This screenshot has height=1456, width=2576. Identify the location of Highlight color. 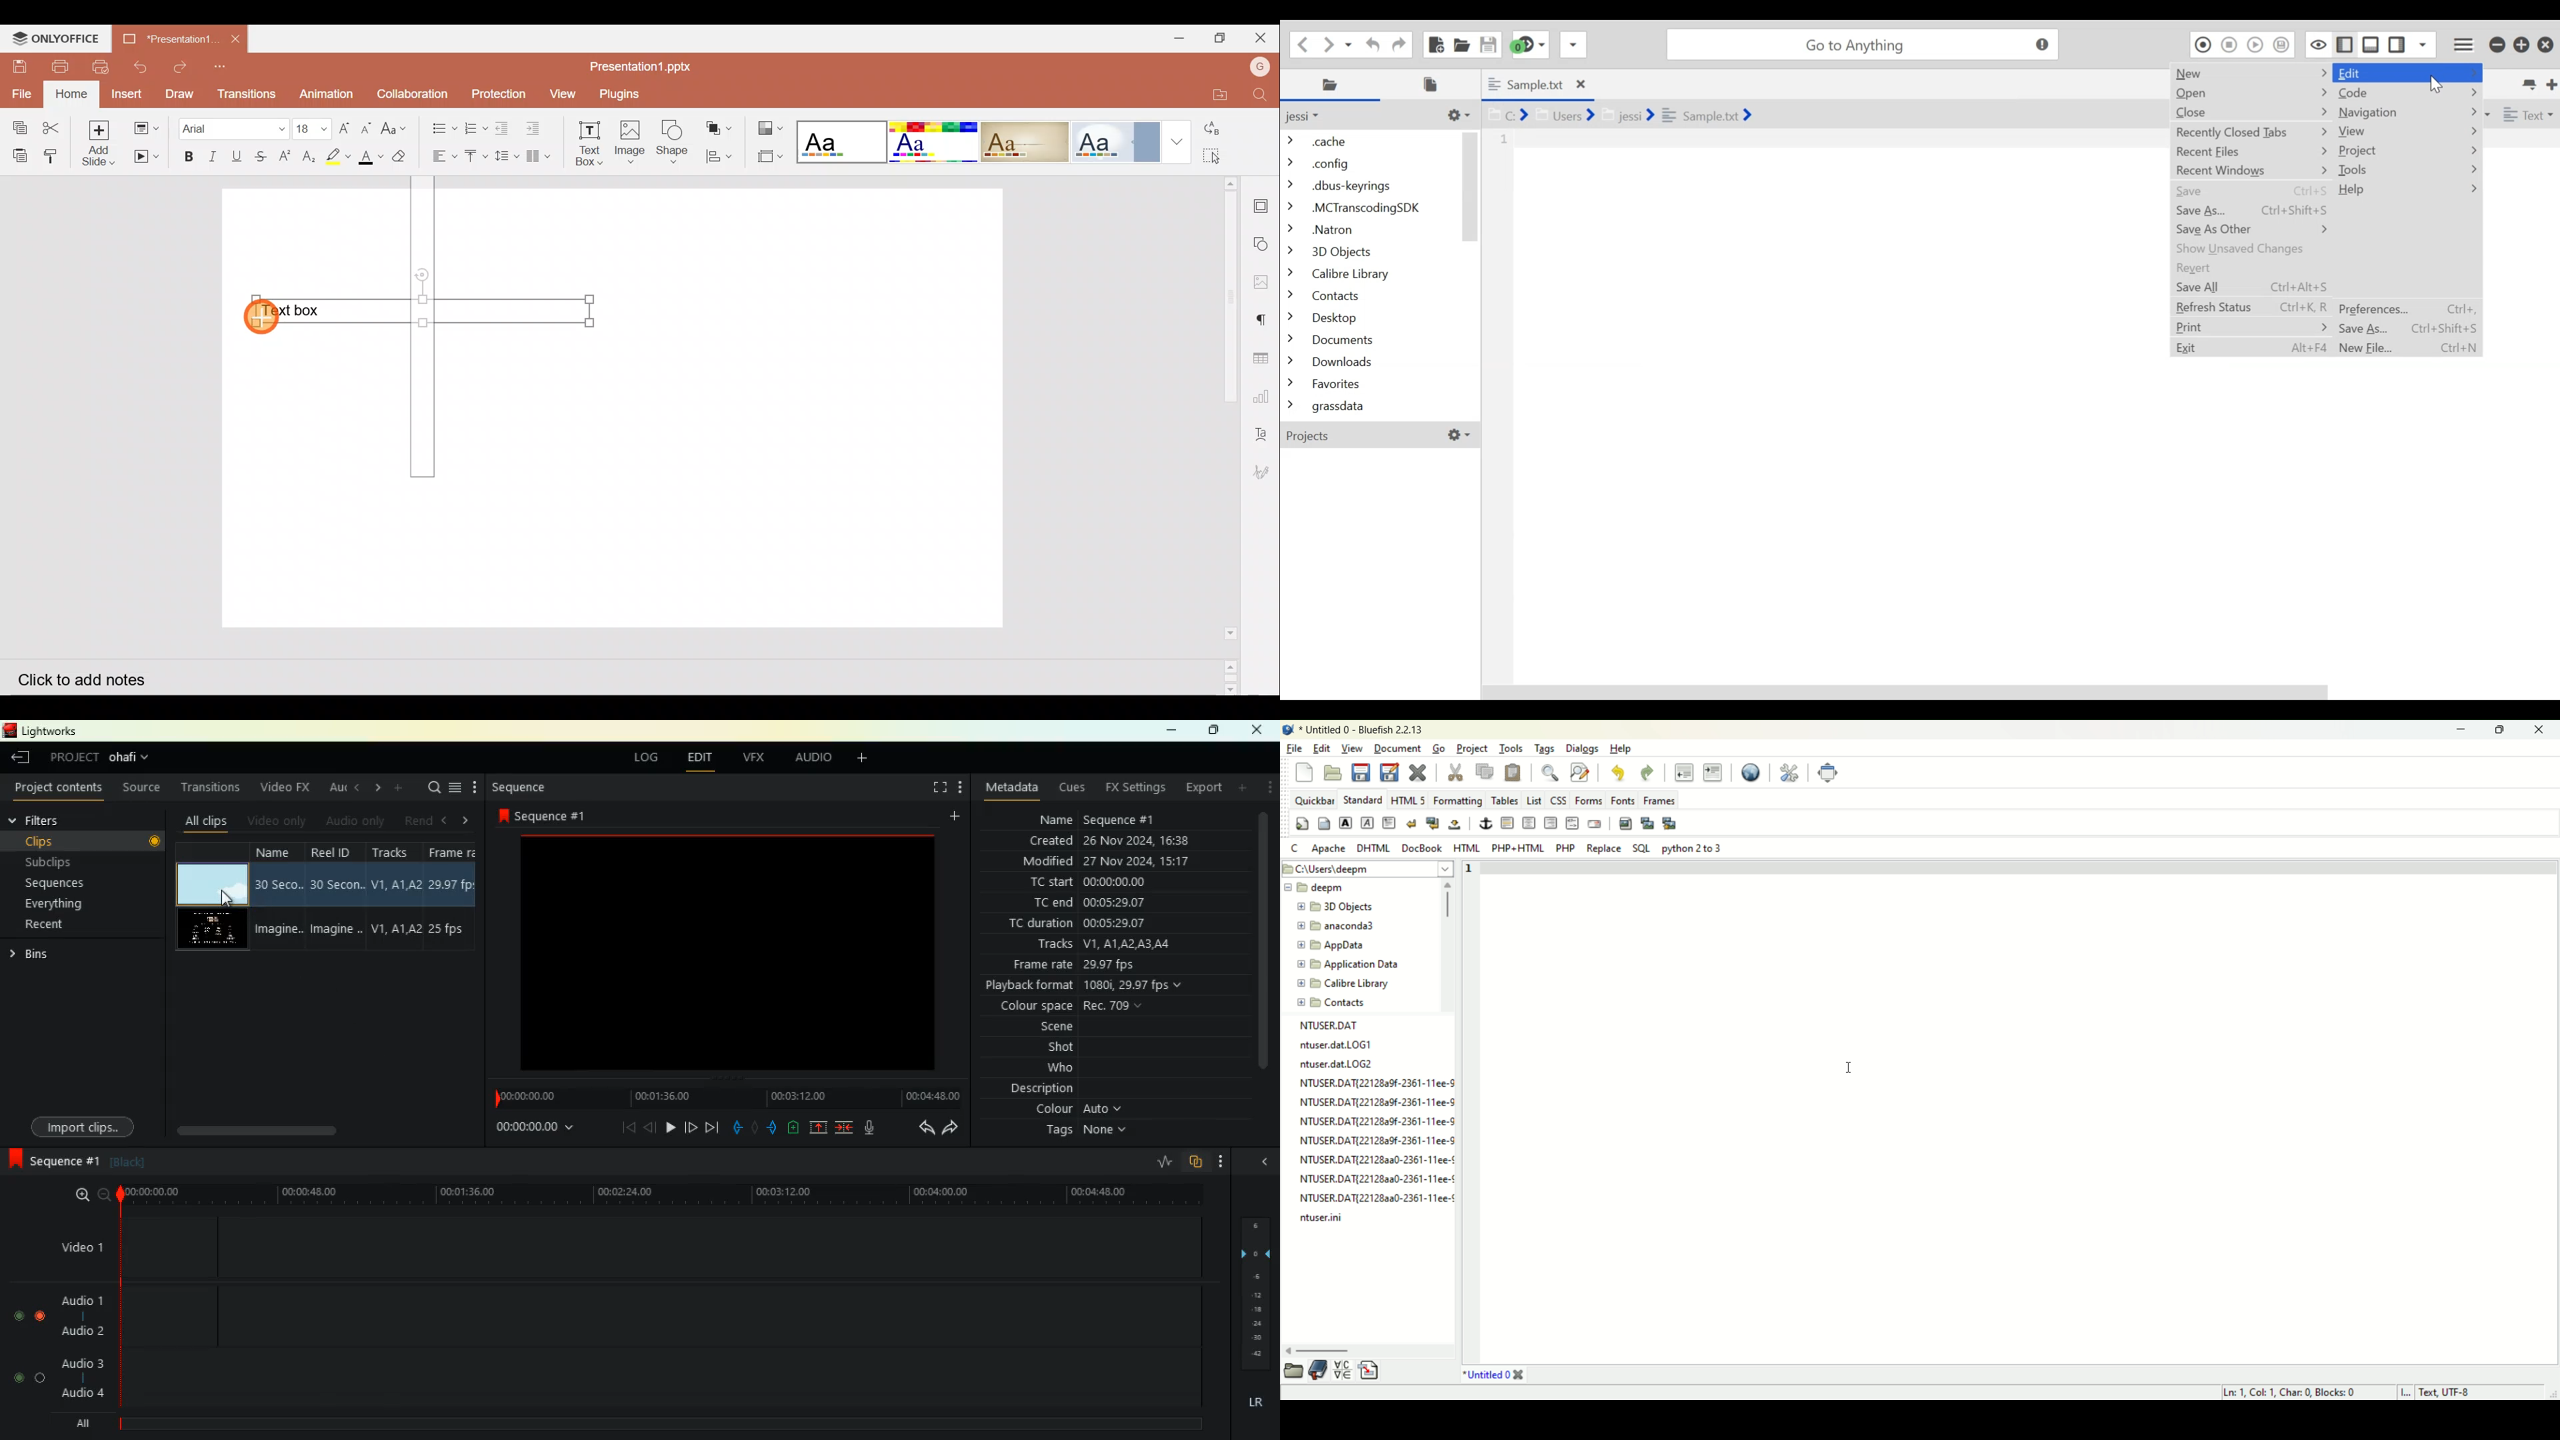
(335, 156).